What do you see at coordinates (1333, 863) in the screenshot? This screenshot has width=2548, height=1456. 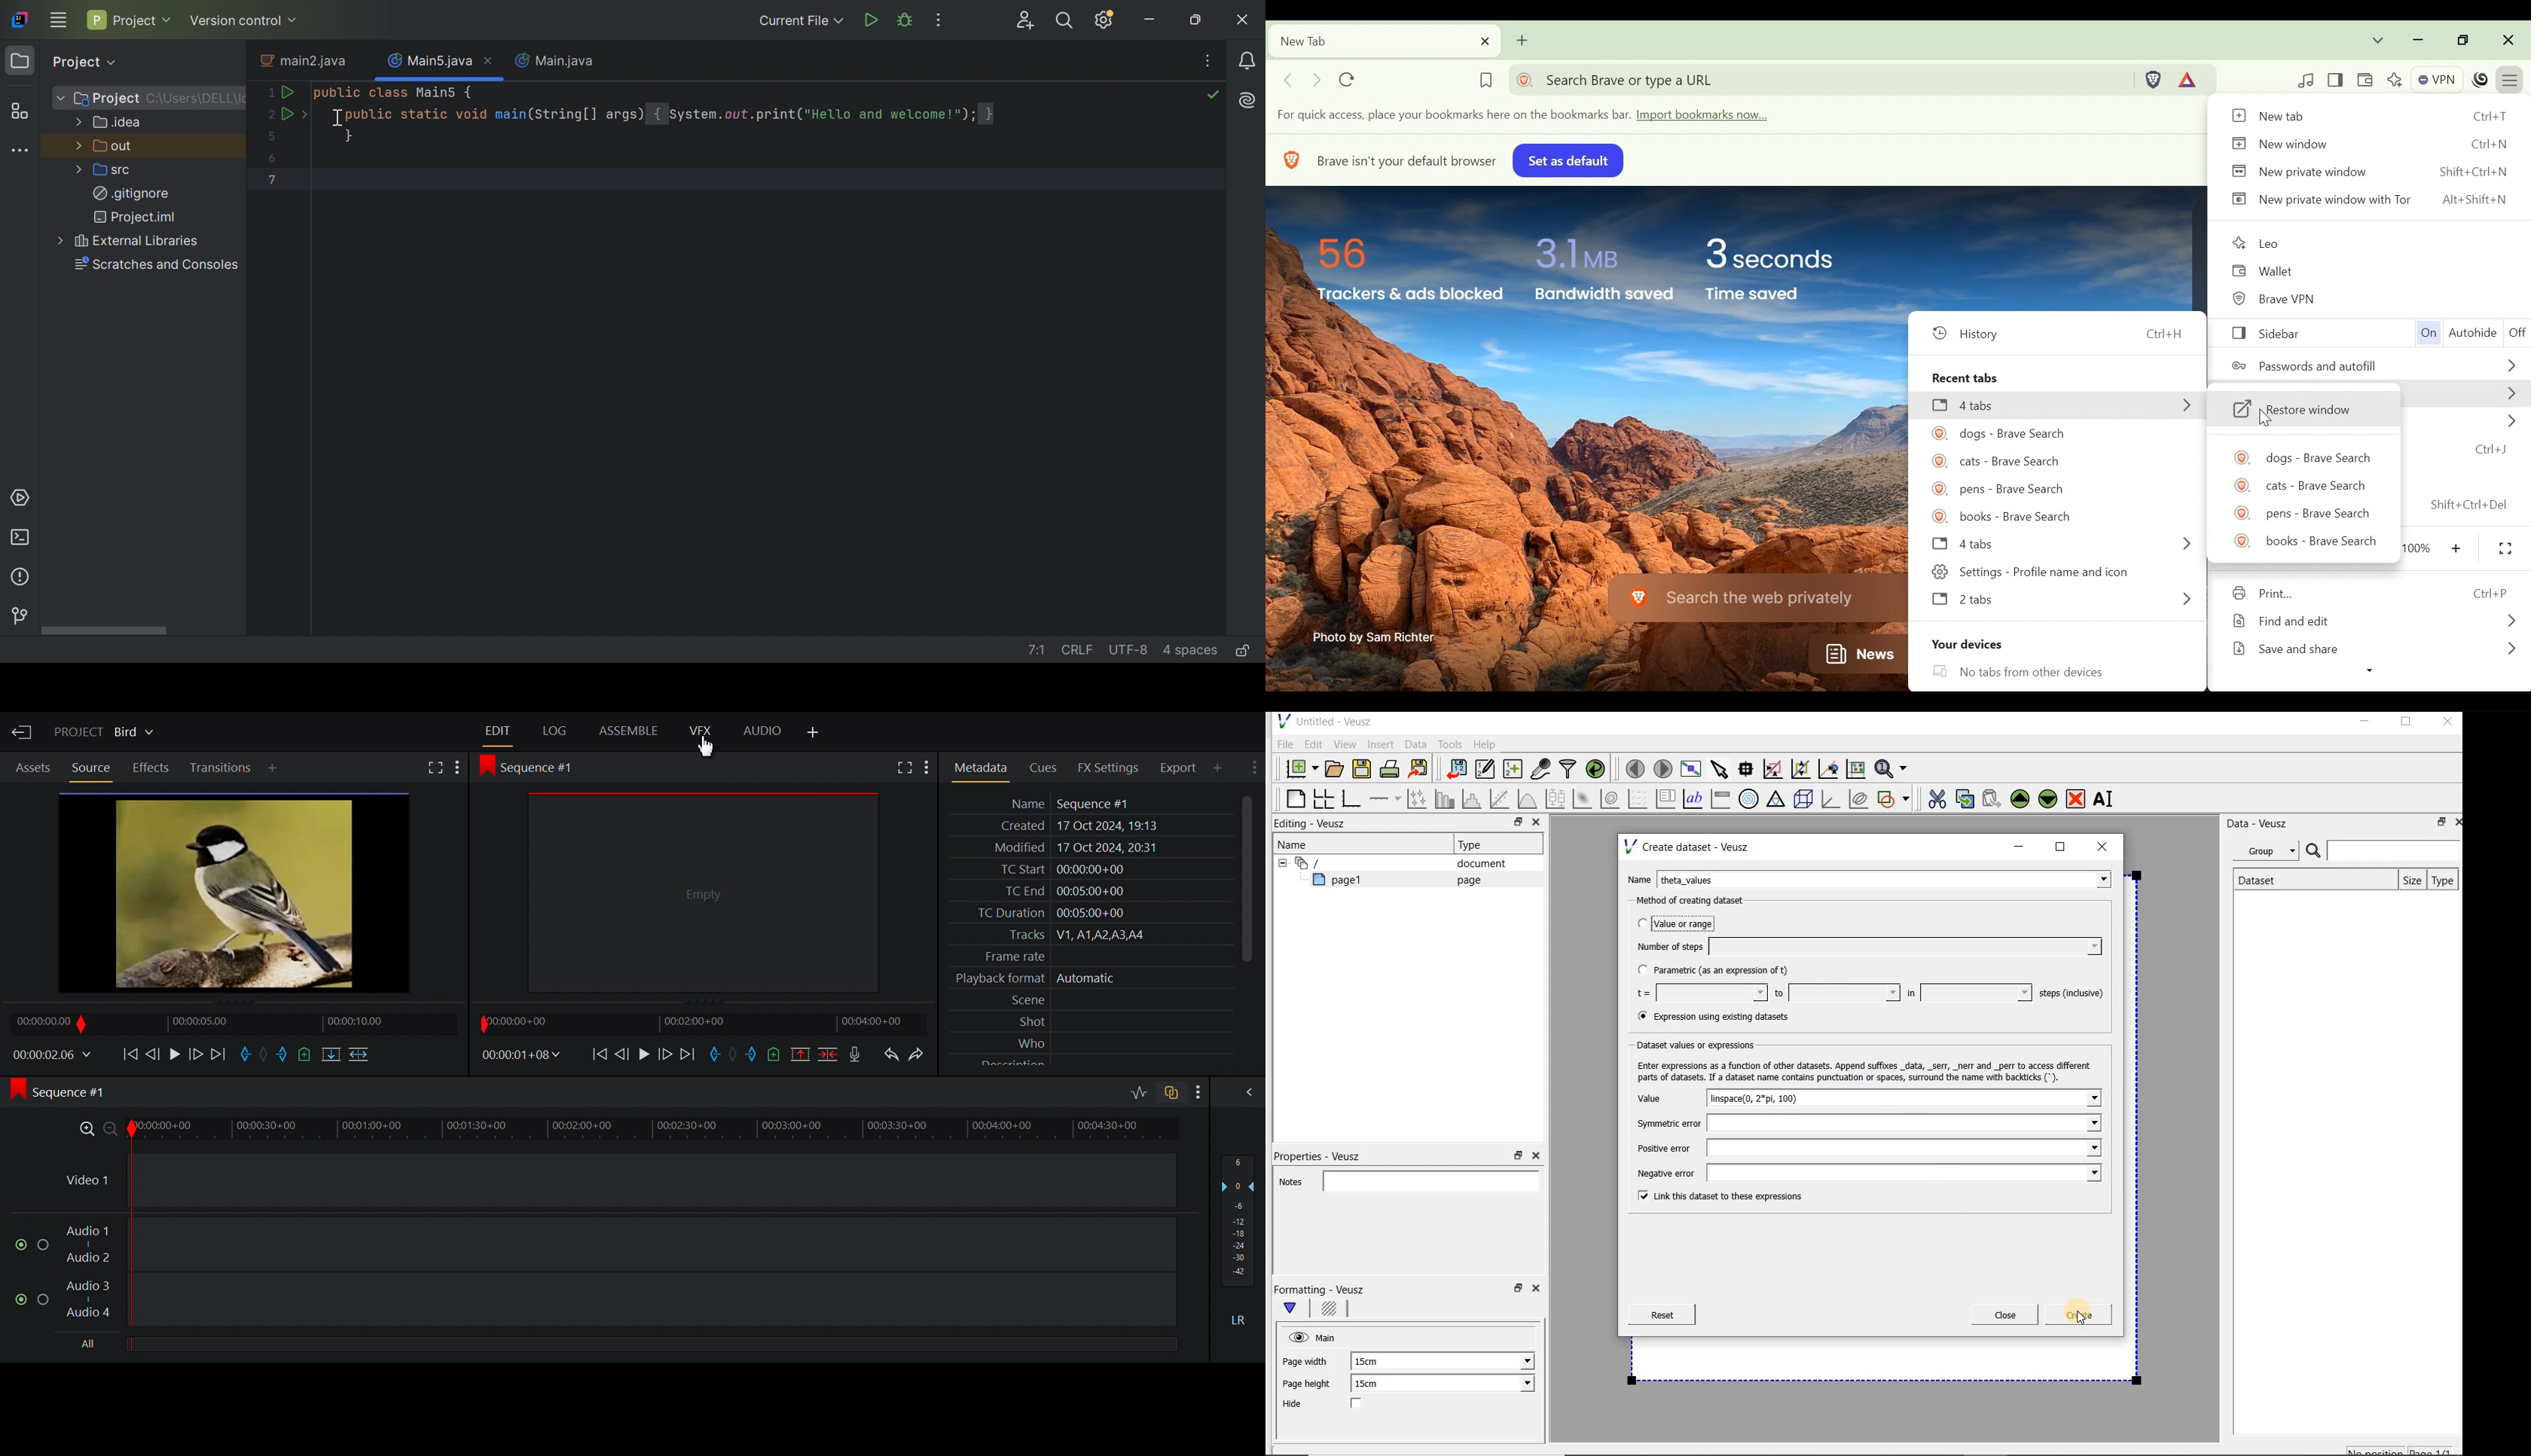 I see `Document widget` at bounding box center [1333, 863].